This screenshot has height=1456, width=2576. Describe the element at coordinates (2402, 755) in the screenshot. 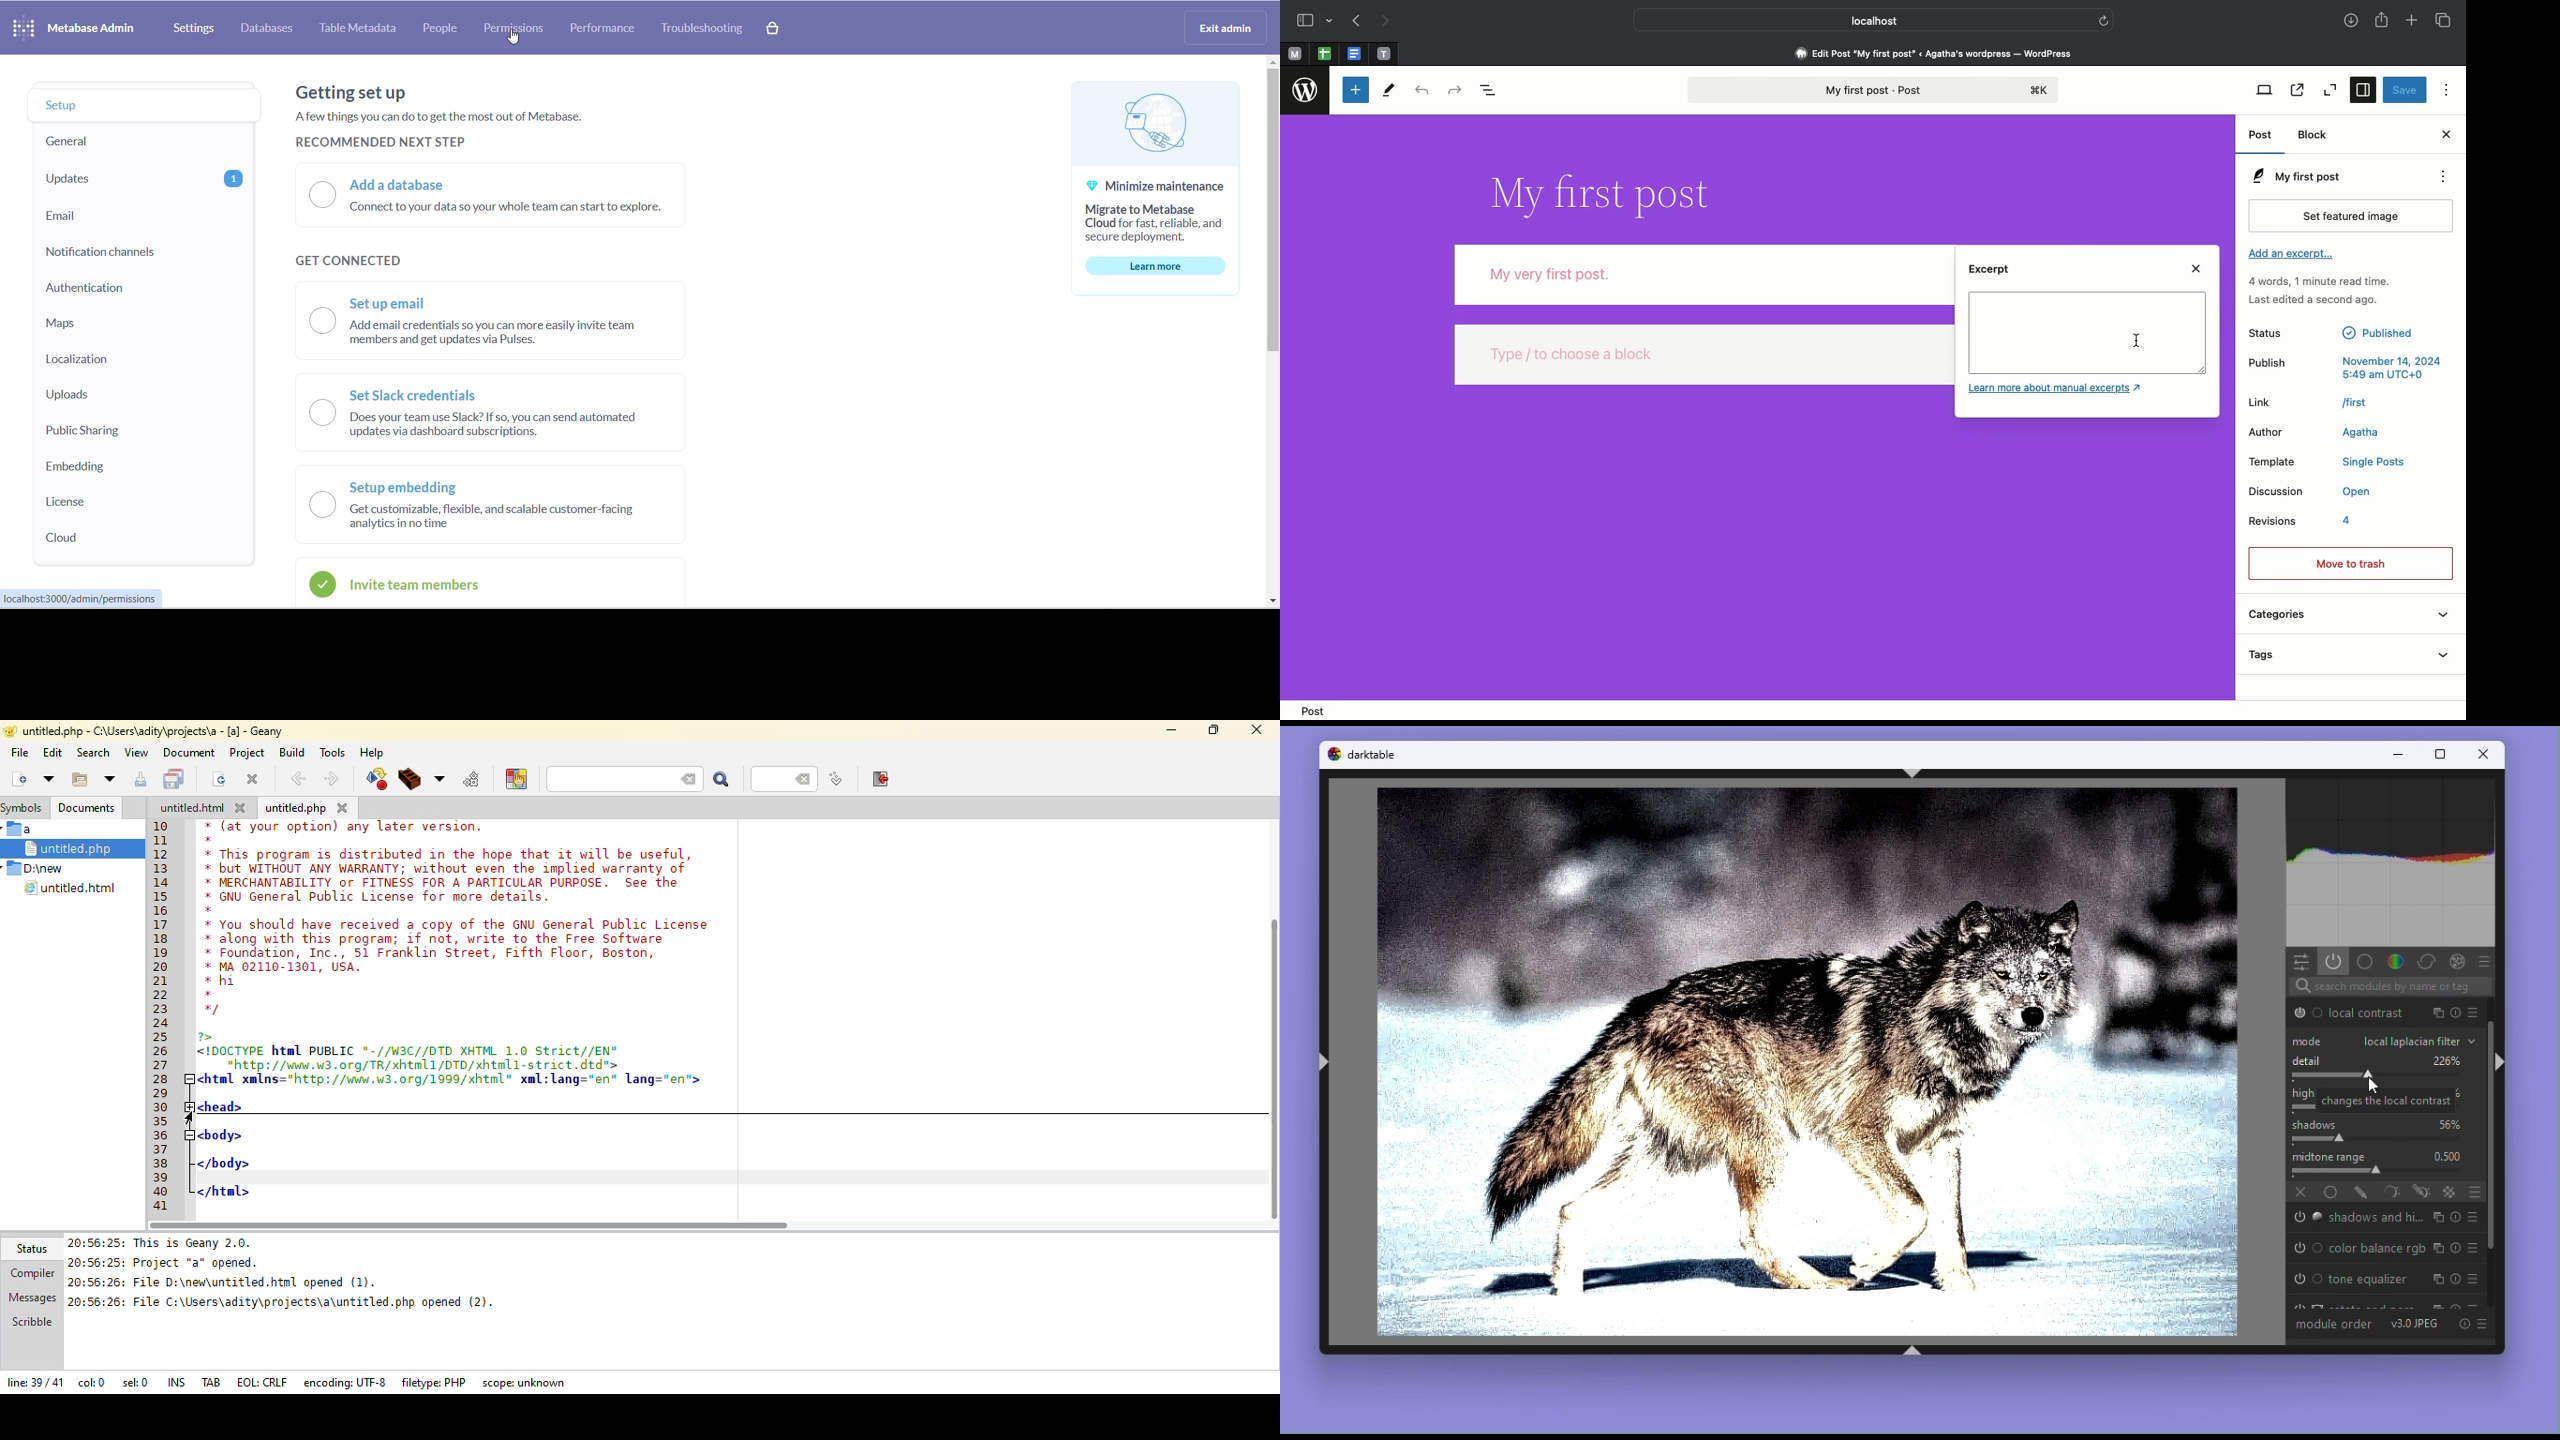

I see `minimize` at that location.